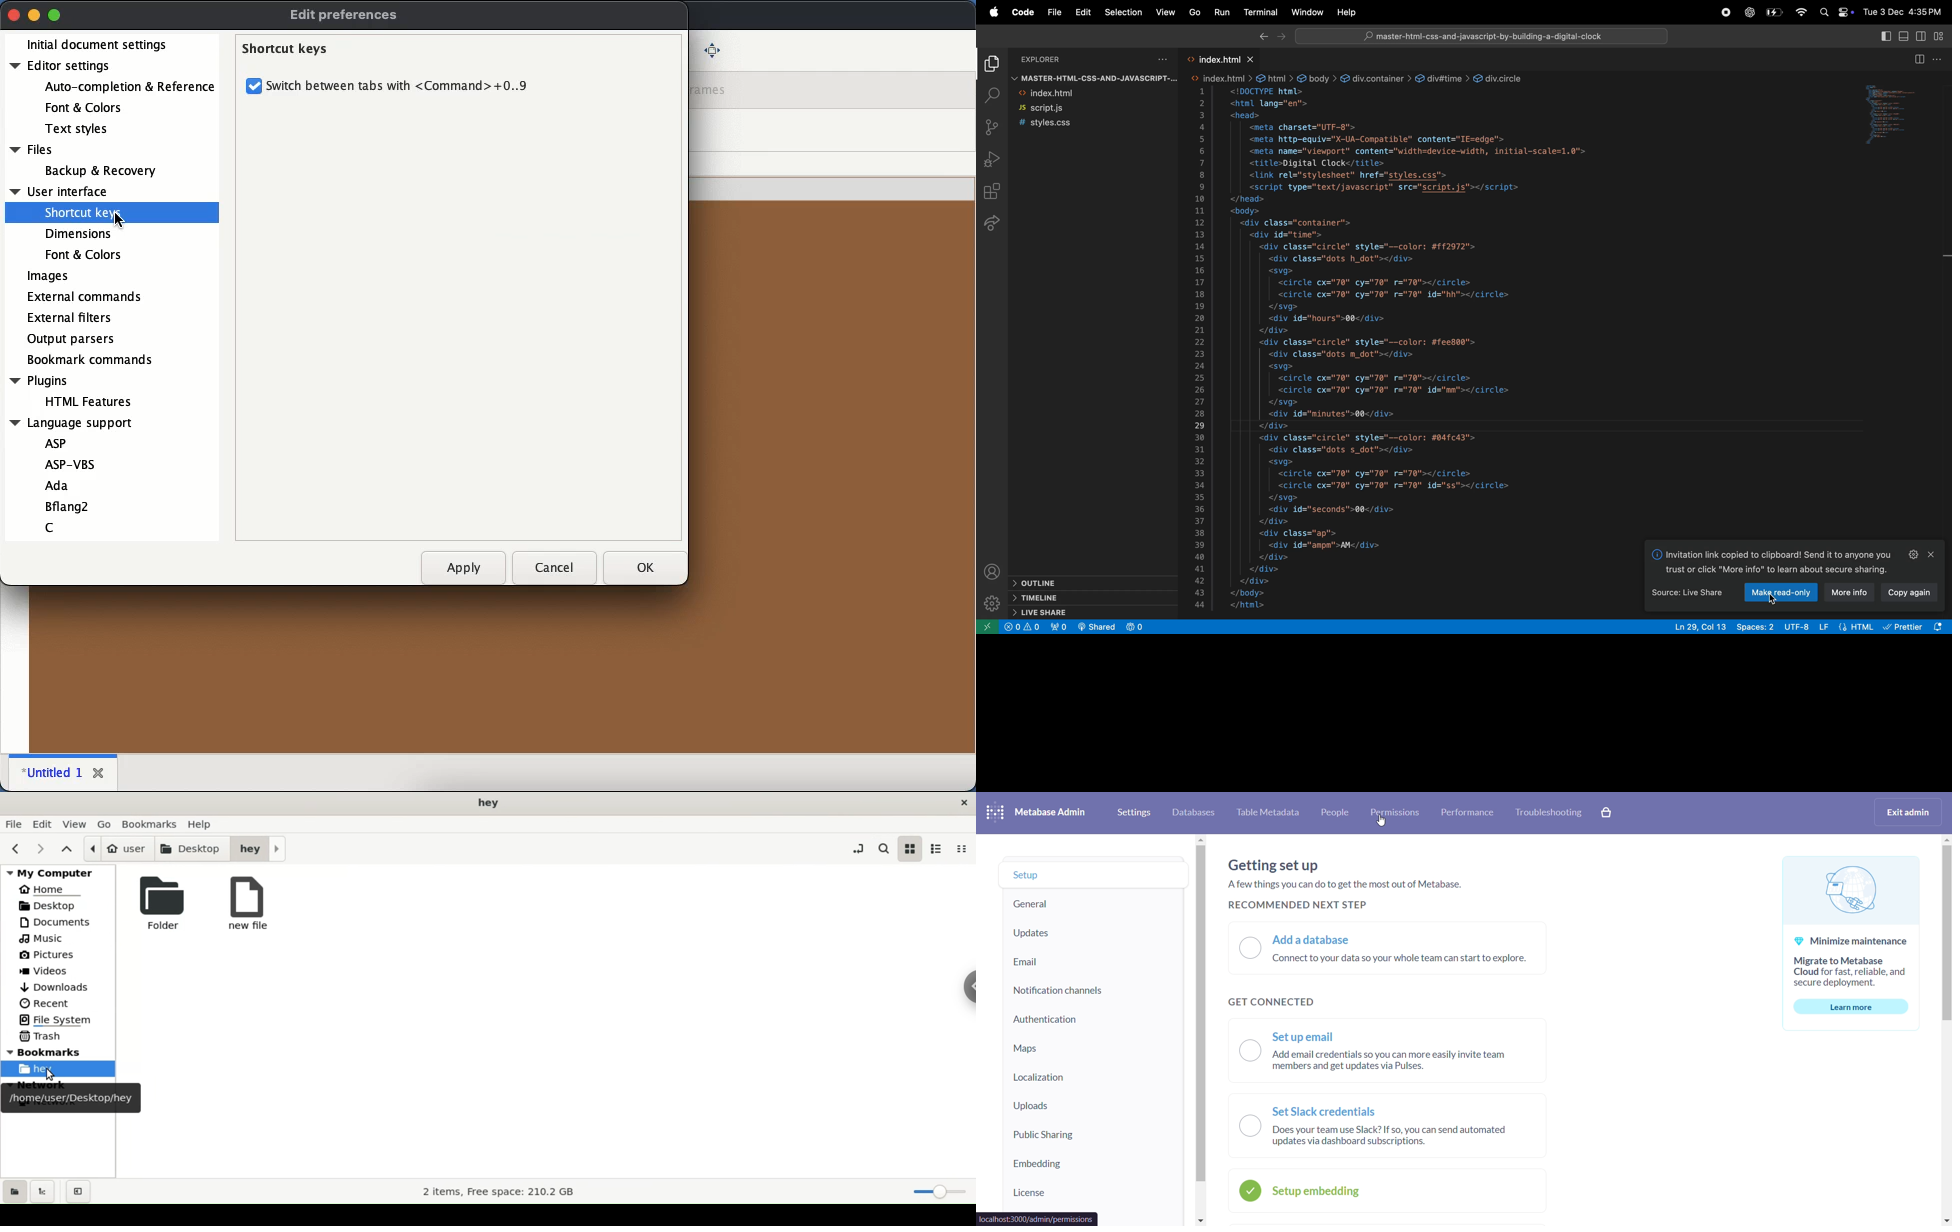 This screenshot has height=1232, width=1960. What do you see at coordinates (1897, 117) in the screenshot?
I see `preview window` at bounding box center [1897, 117].